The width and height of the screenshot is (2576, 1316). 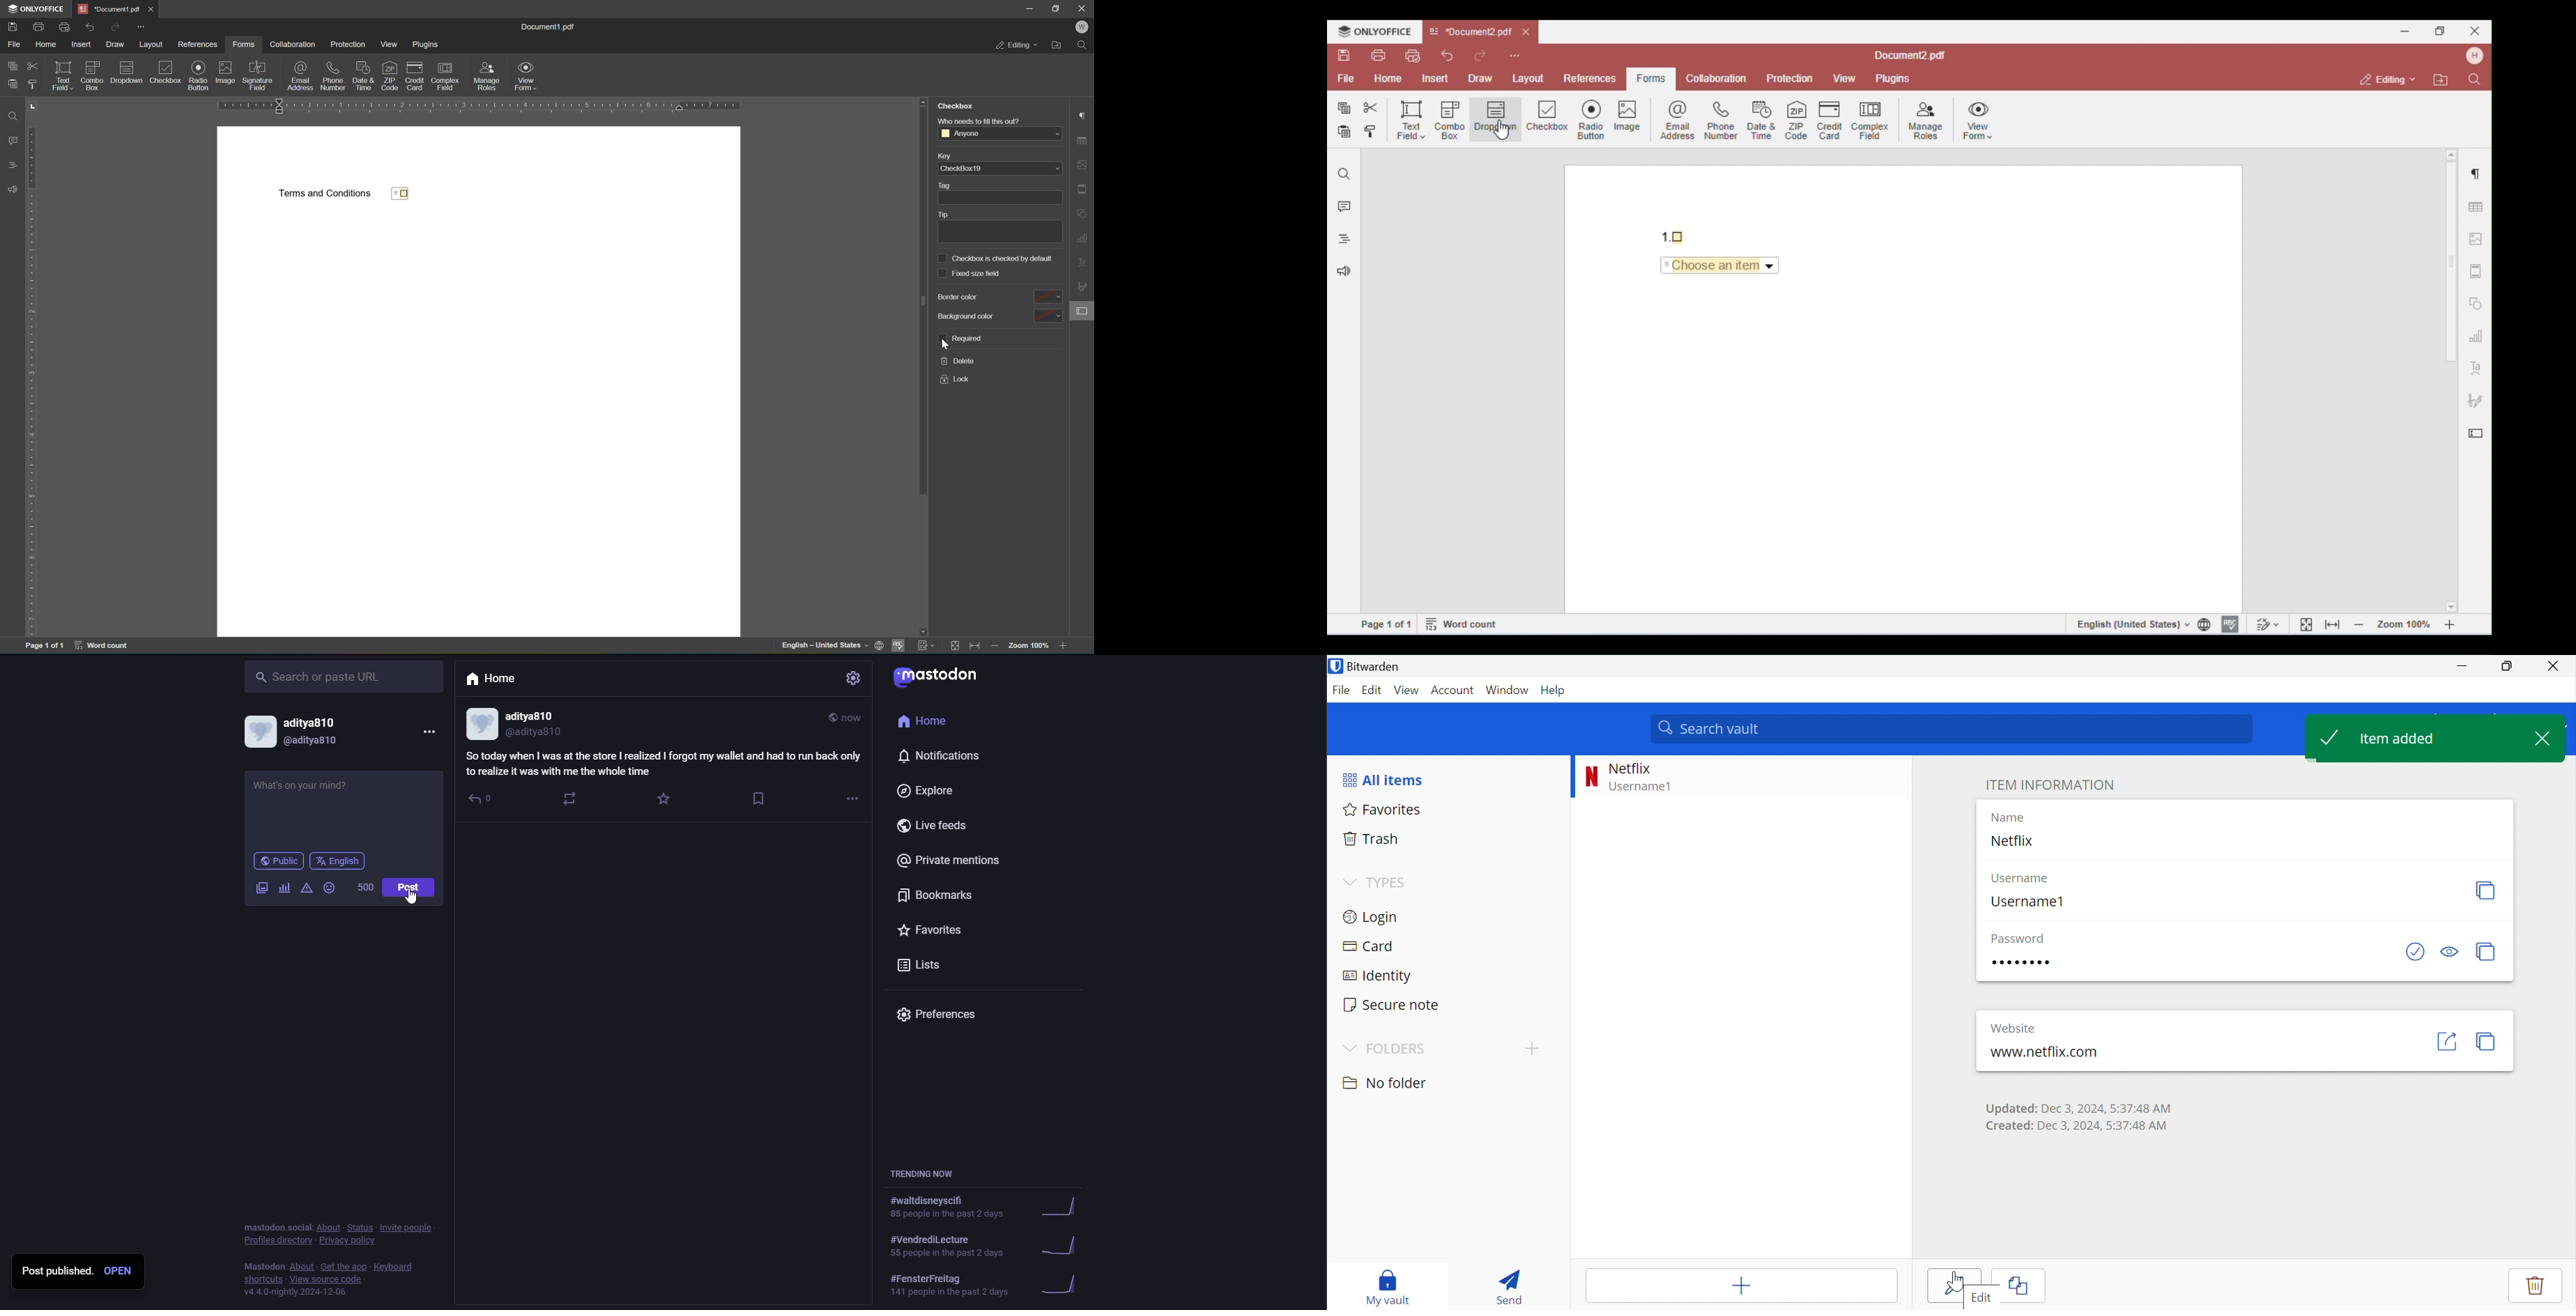 I want to click on lock, so click(x=957, y=381).